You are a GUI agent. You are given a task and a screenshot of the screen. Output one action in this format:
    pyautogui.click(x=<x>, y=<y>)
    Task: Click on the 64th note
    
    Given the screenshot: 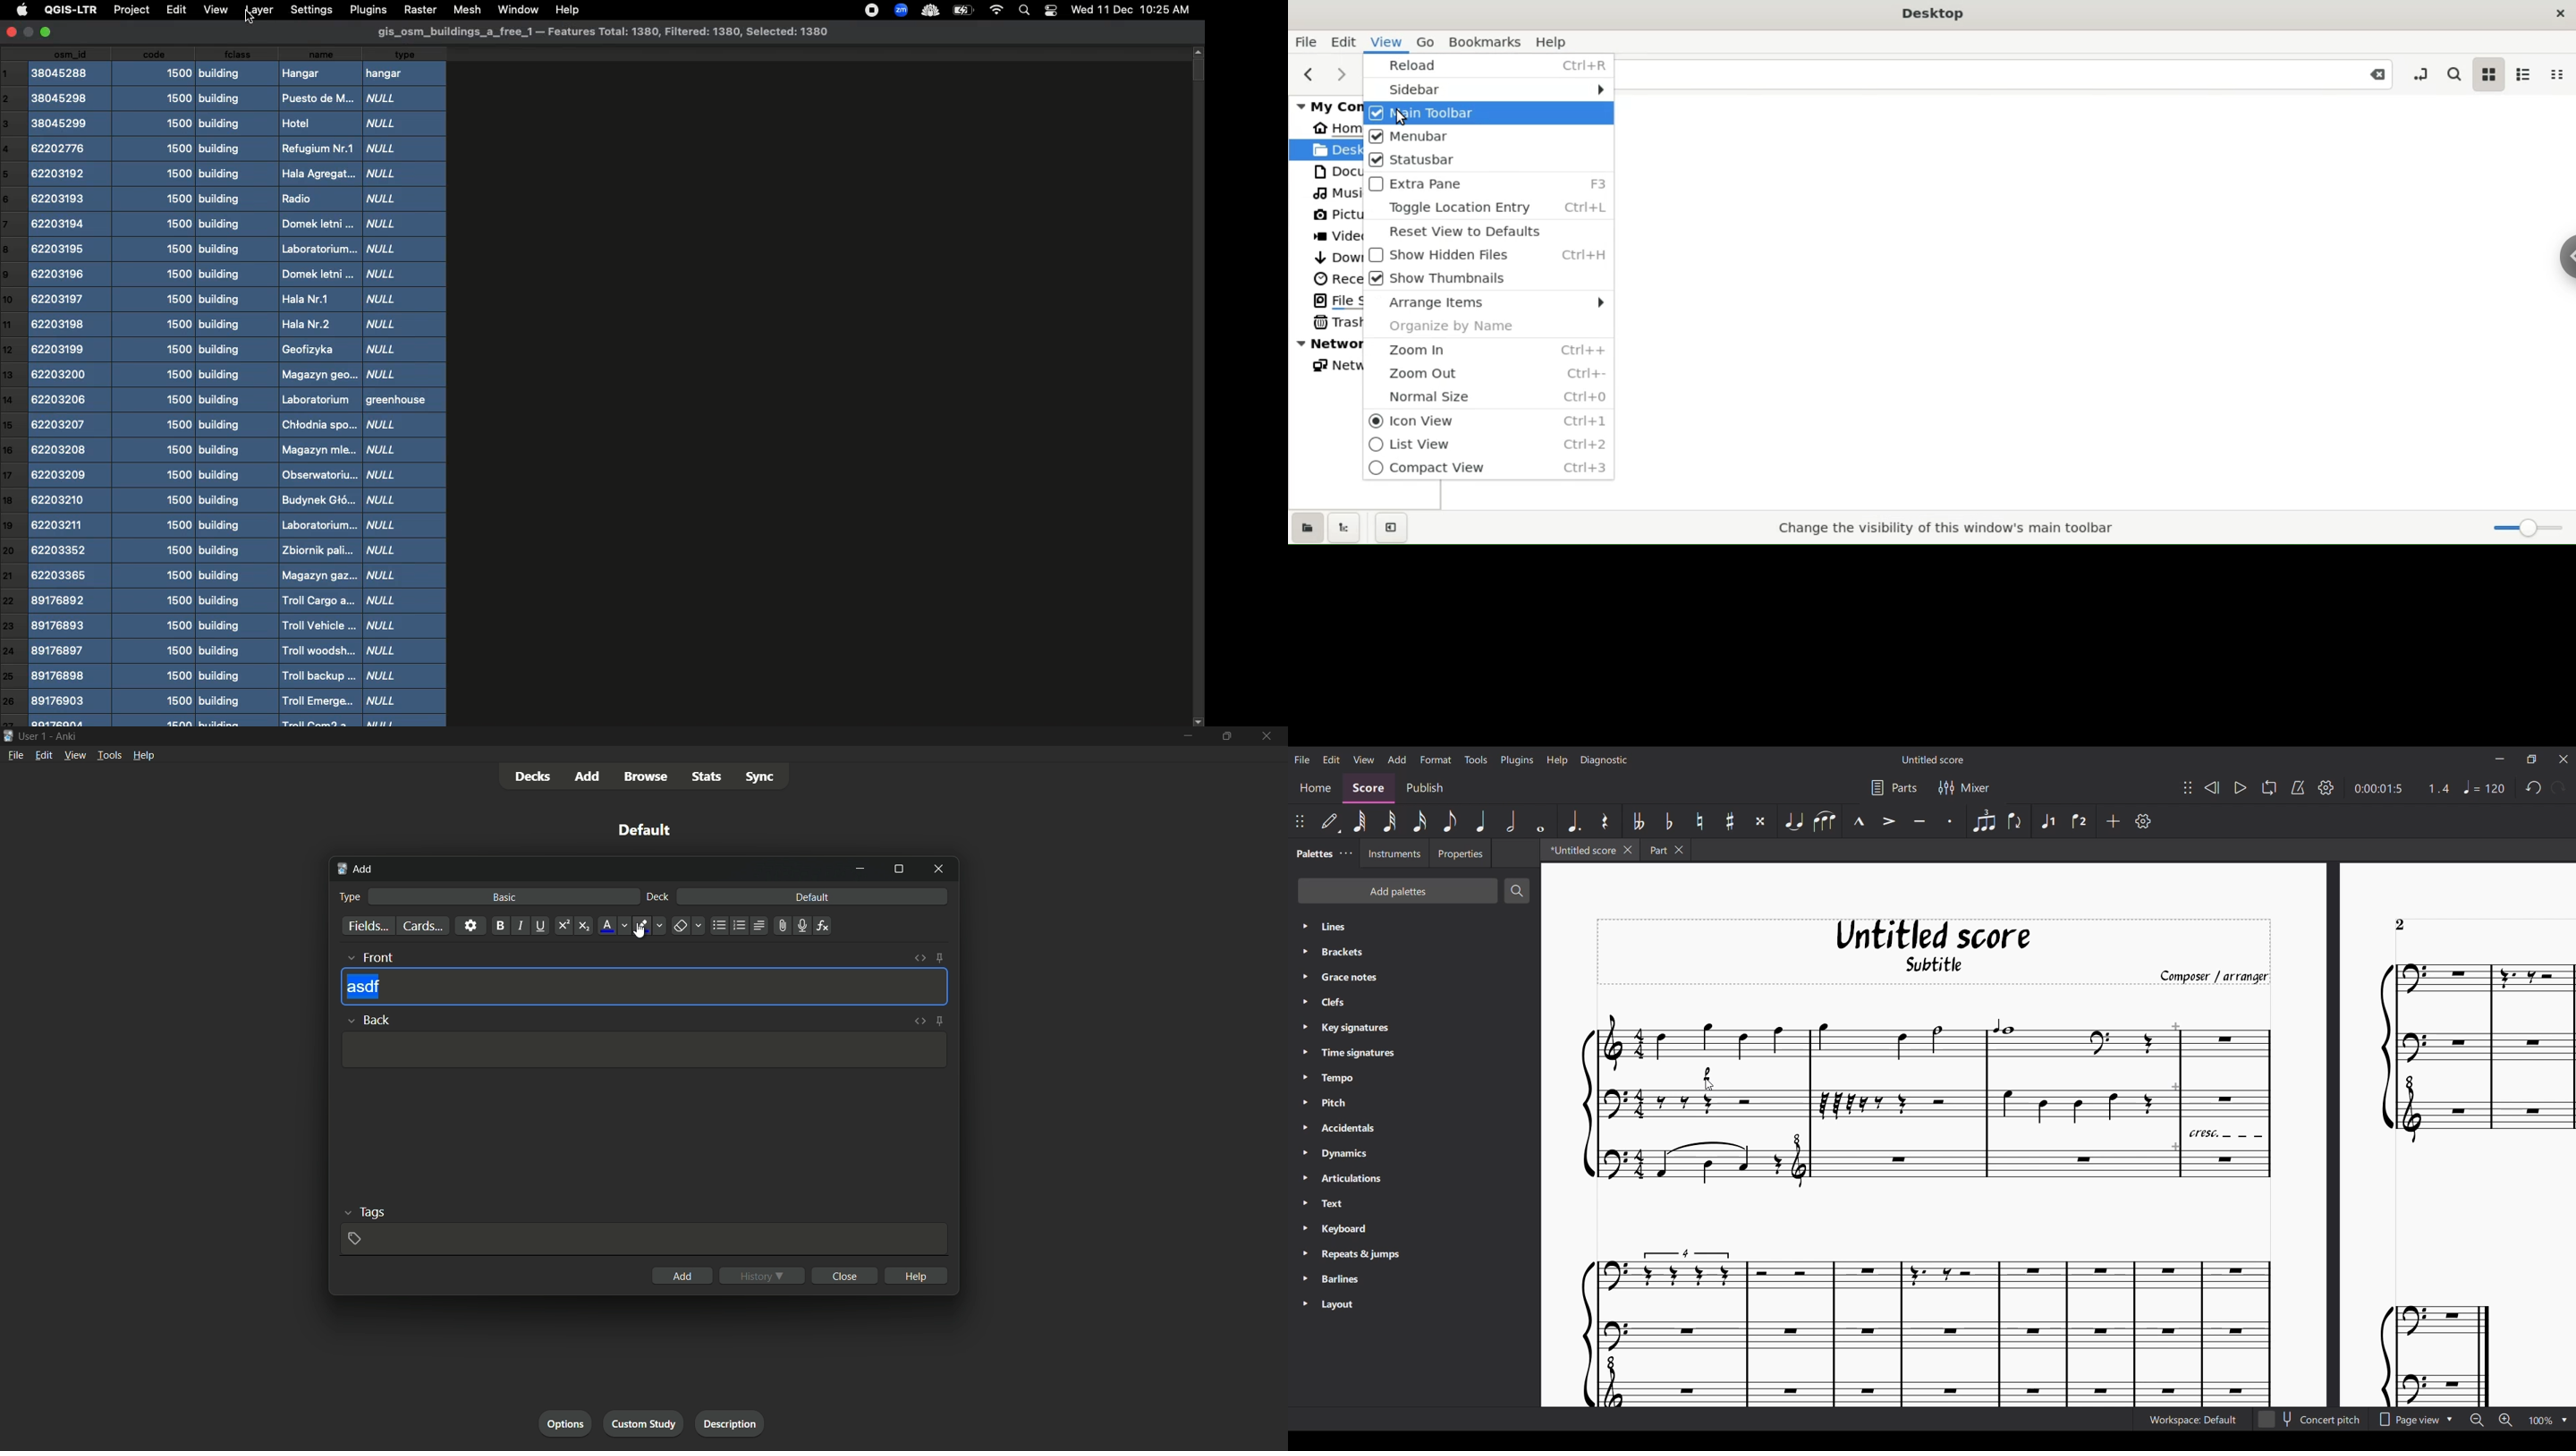 What is the action you would take?
    pyautogui.click(x=1360, y=821)
    